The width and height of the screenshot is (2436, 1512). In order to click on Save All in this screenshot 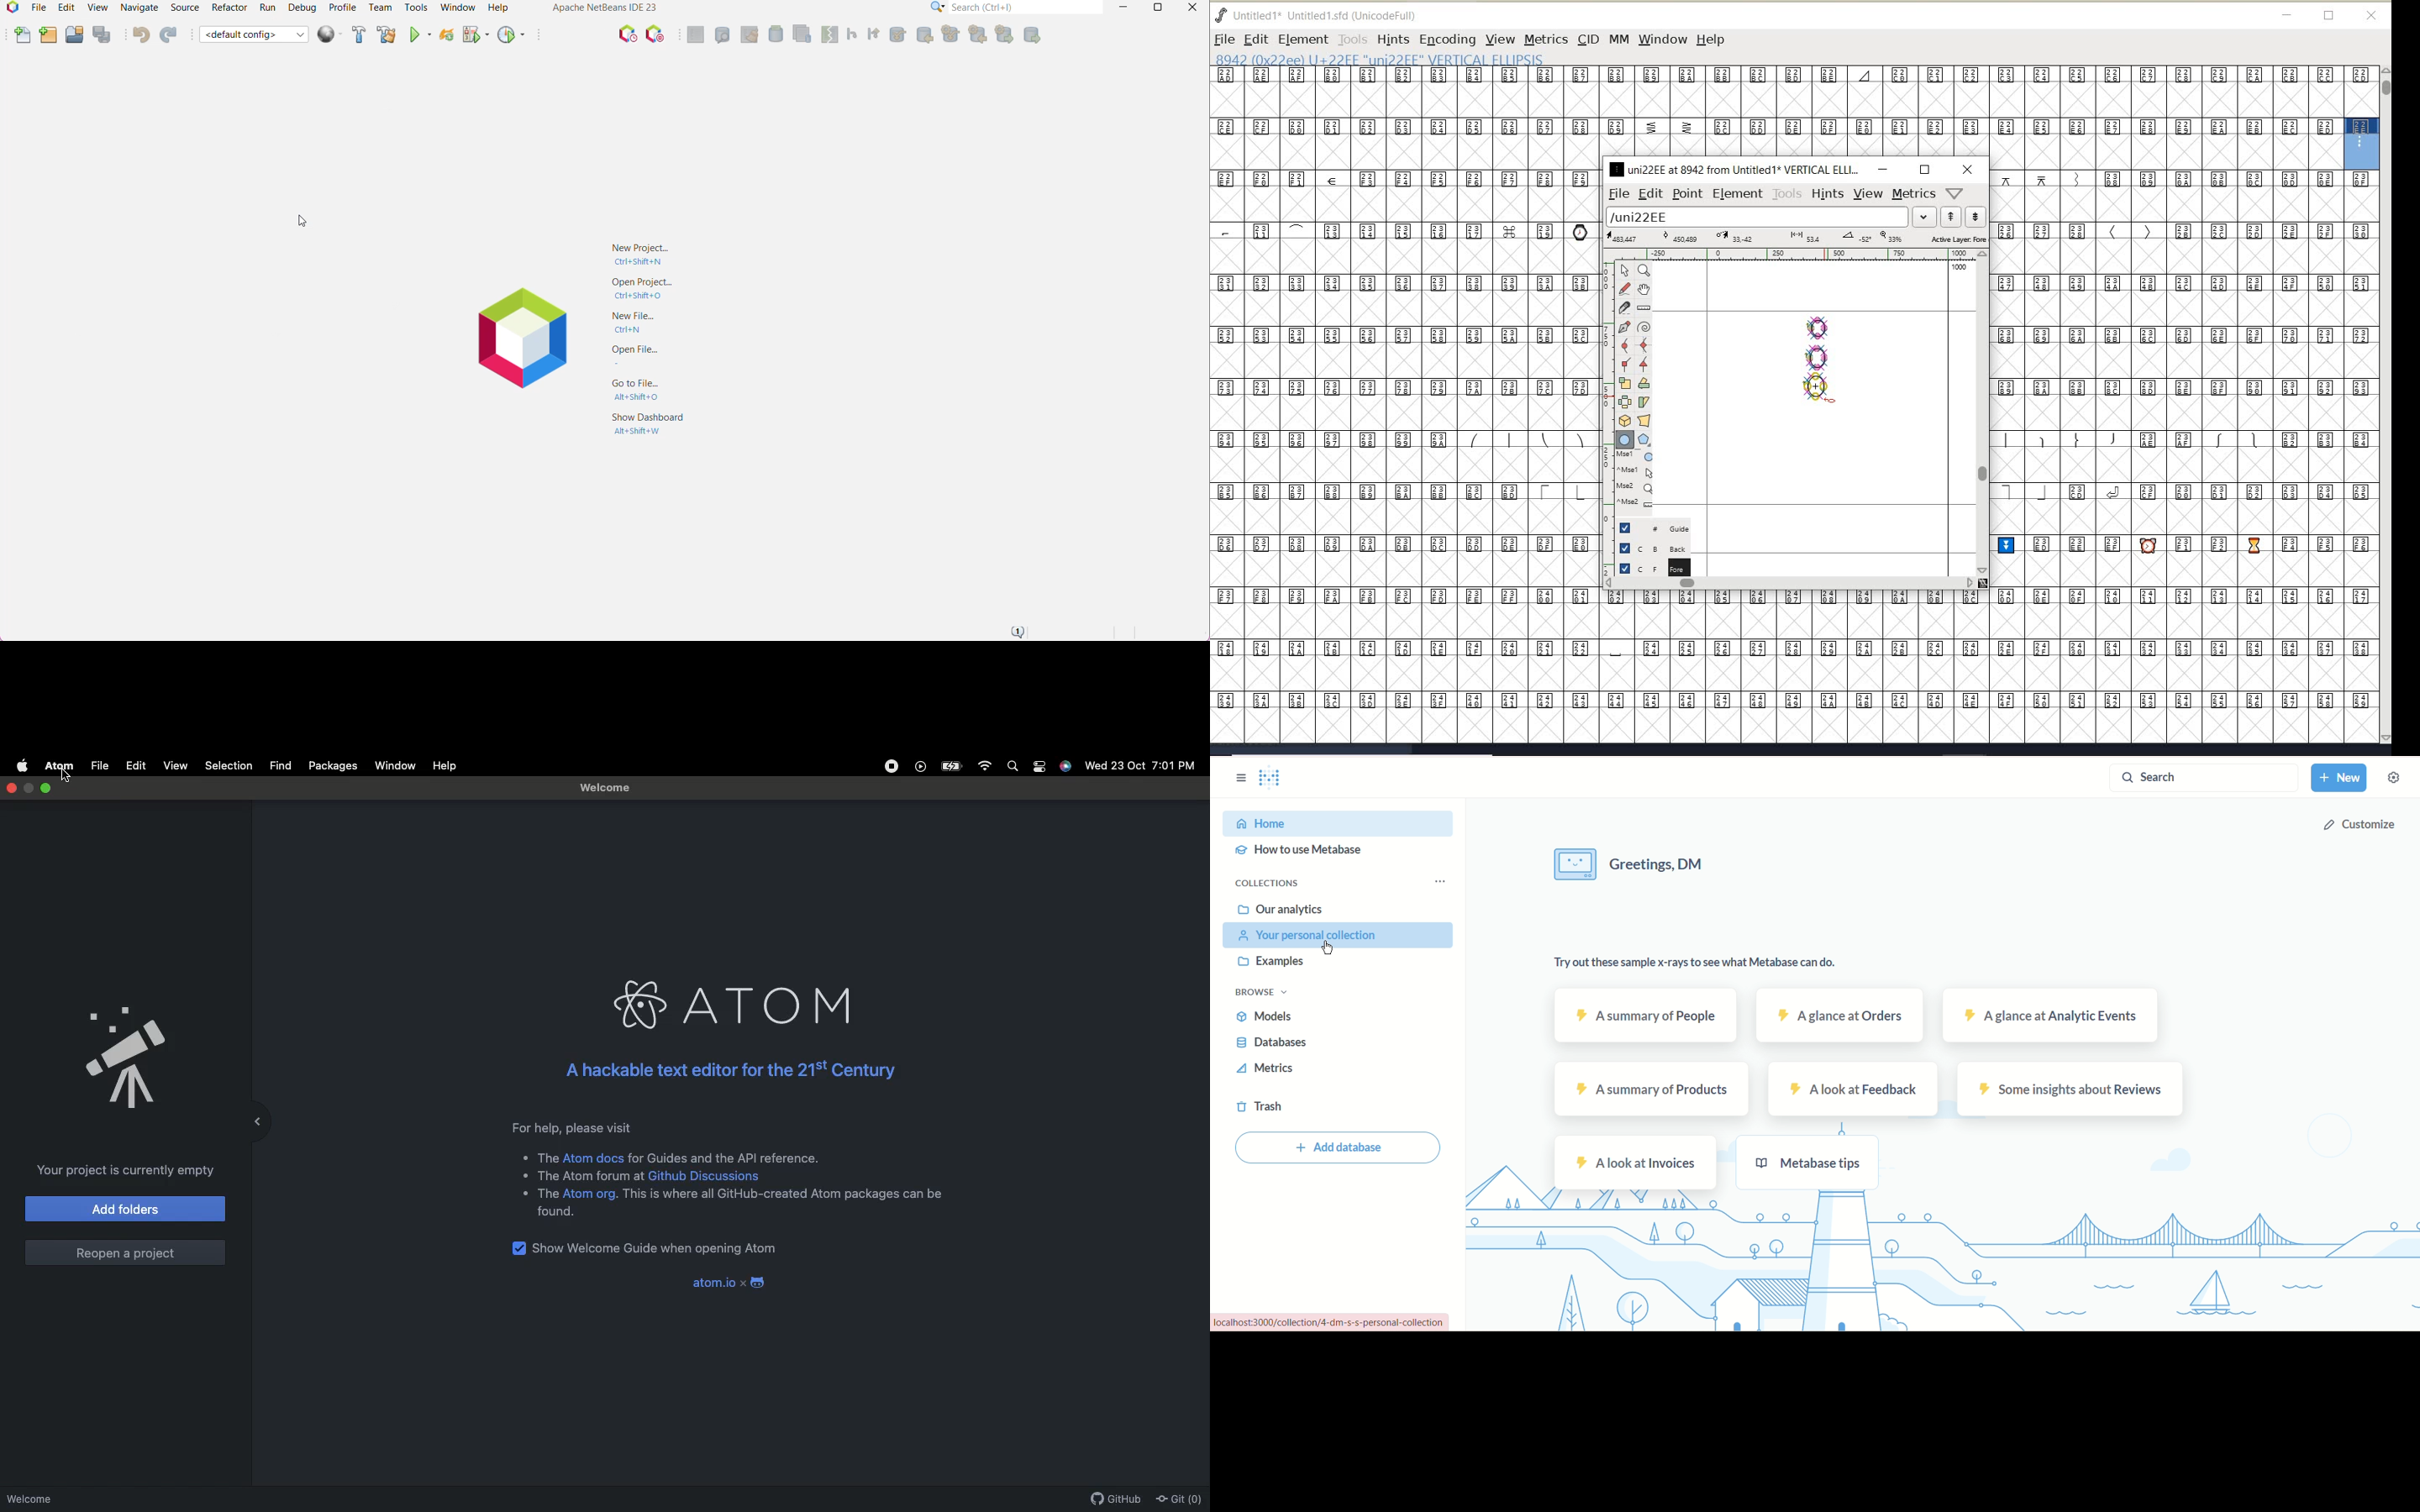, I will do `click(103, 35)`.